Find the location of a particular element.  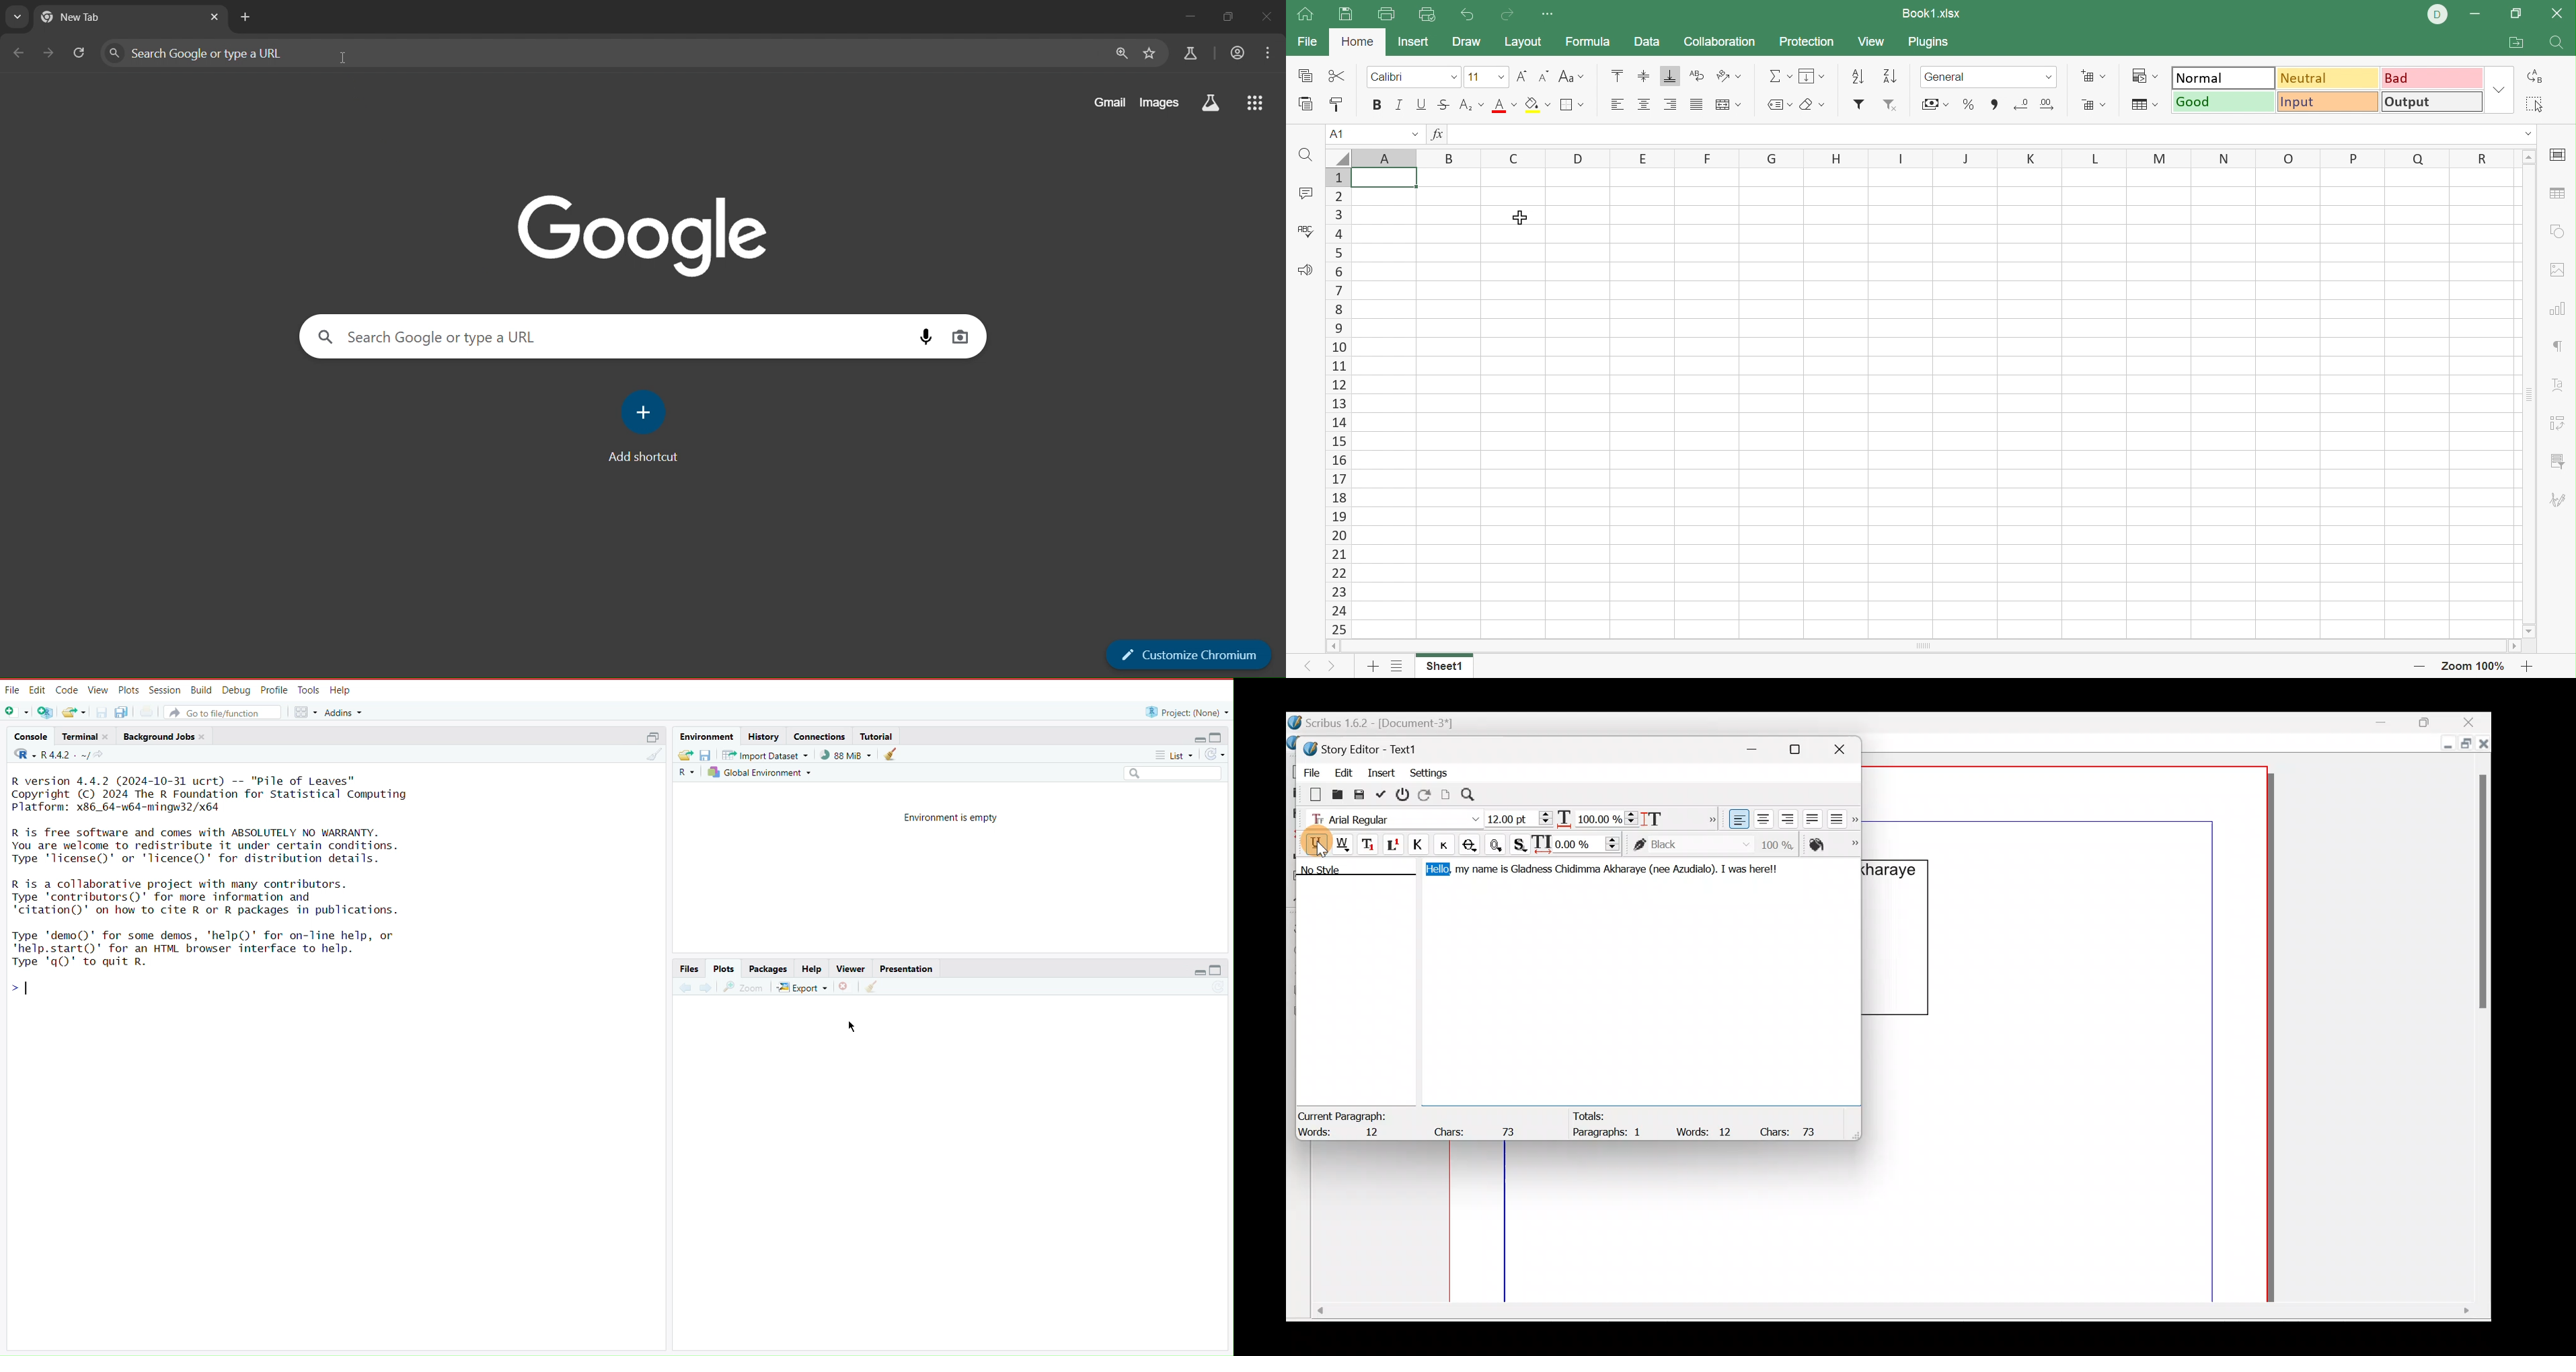

Input is located at coordinates (2326, 102).